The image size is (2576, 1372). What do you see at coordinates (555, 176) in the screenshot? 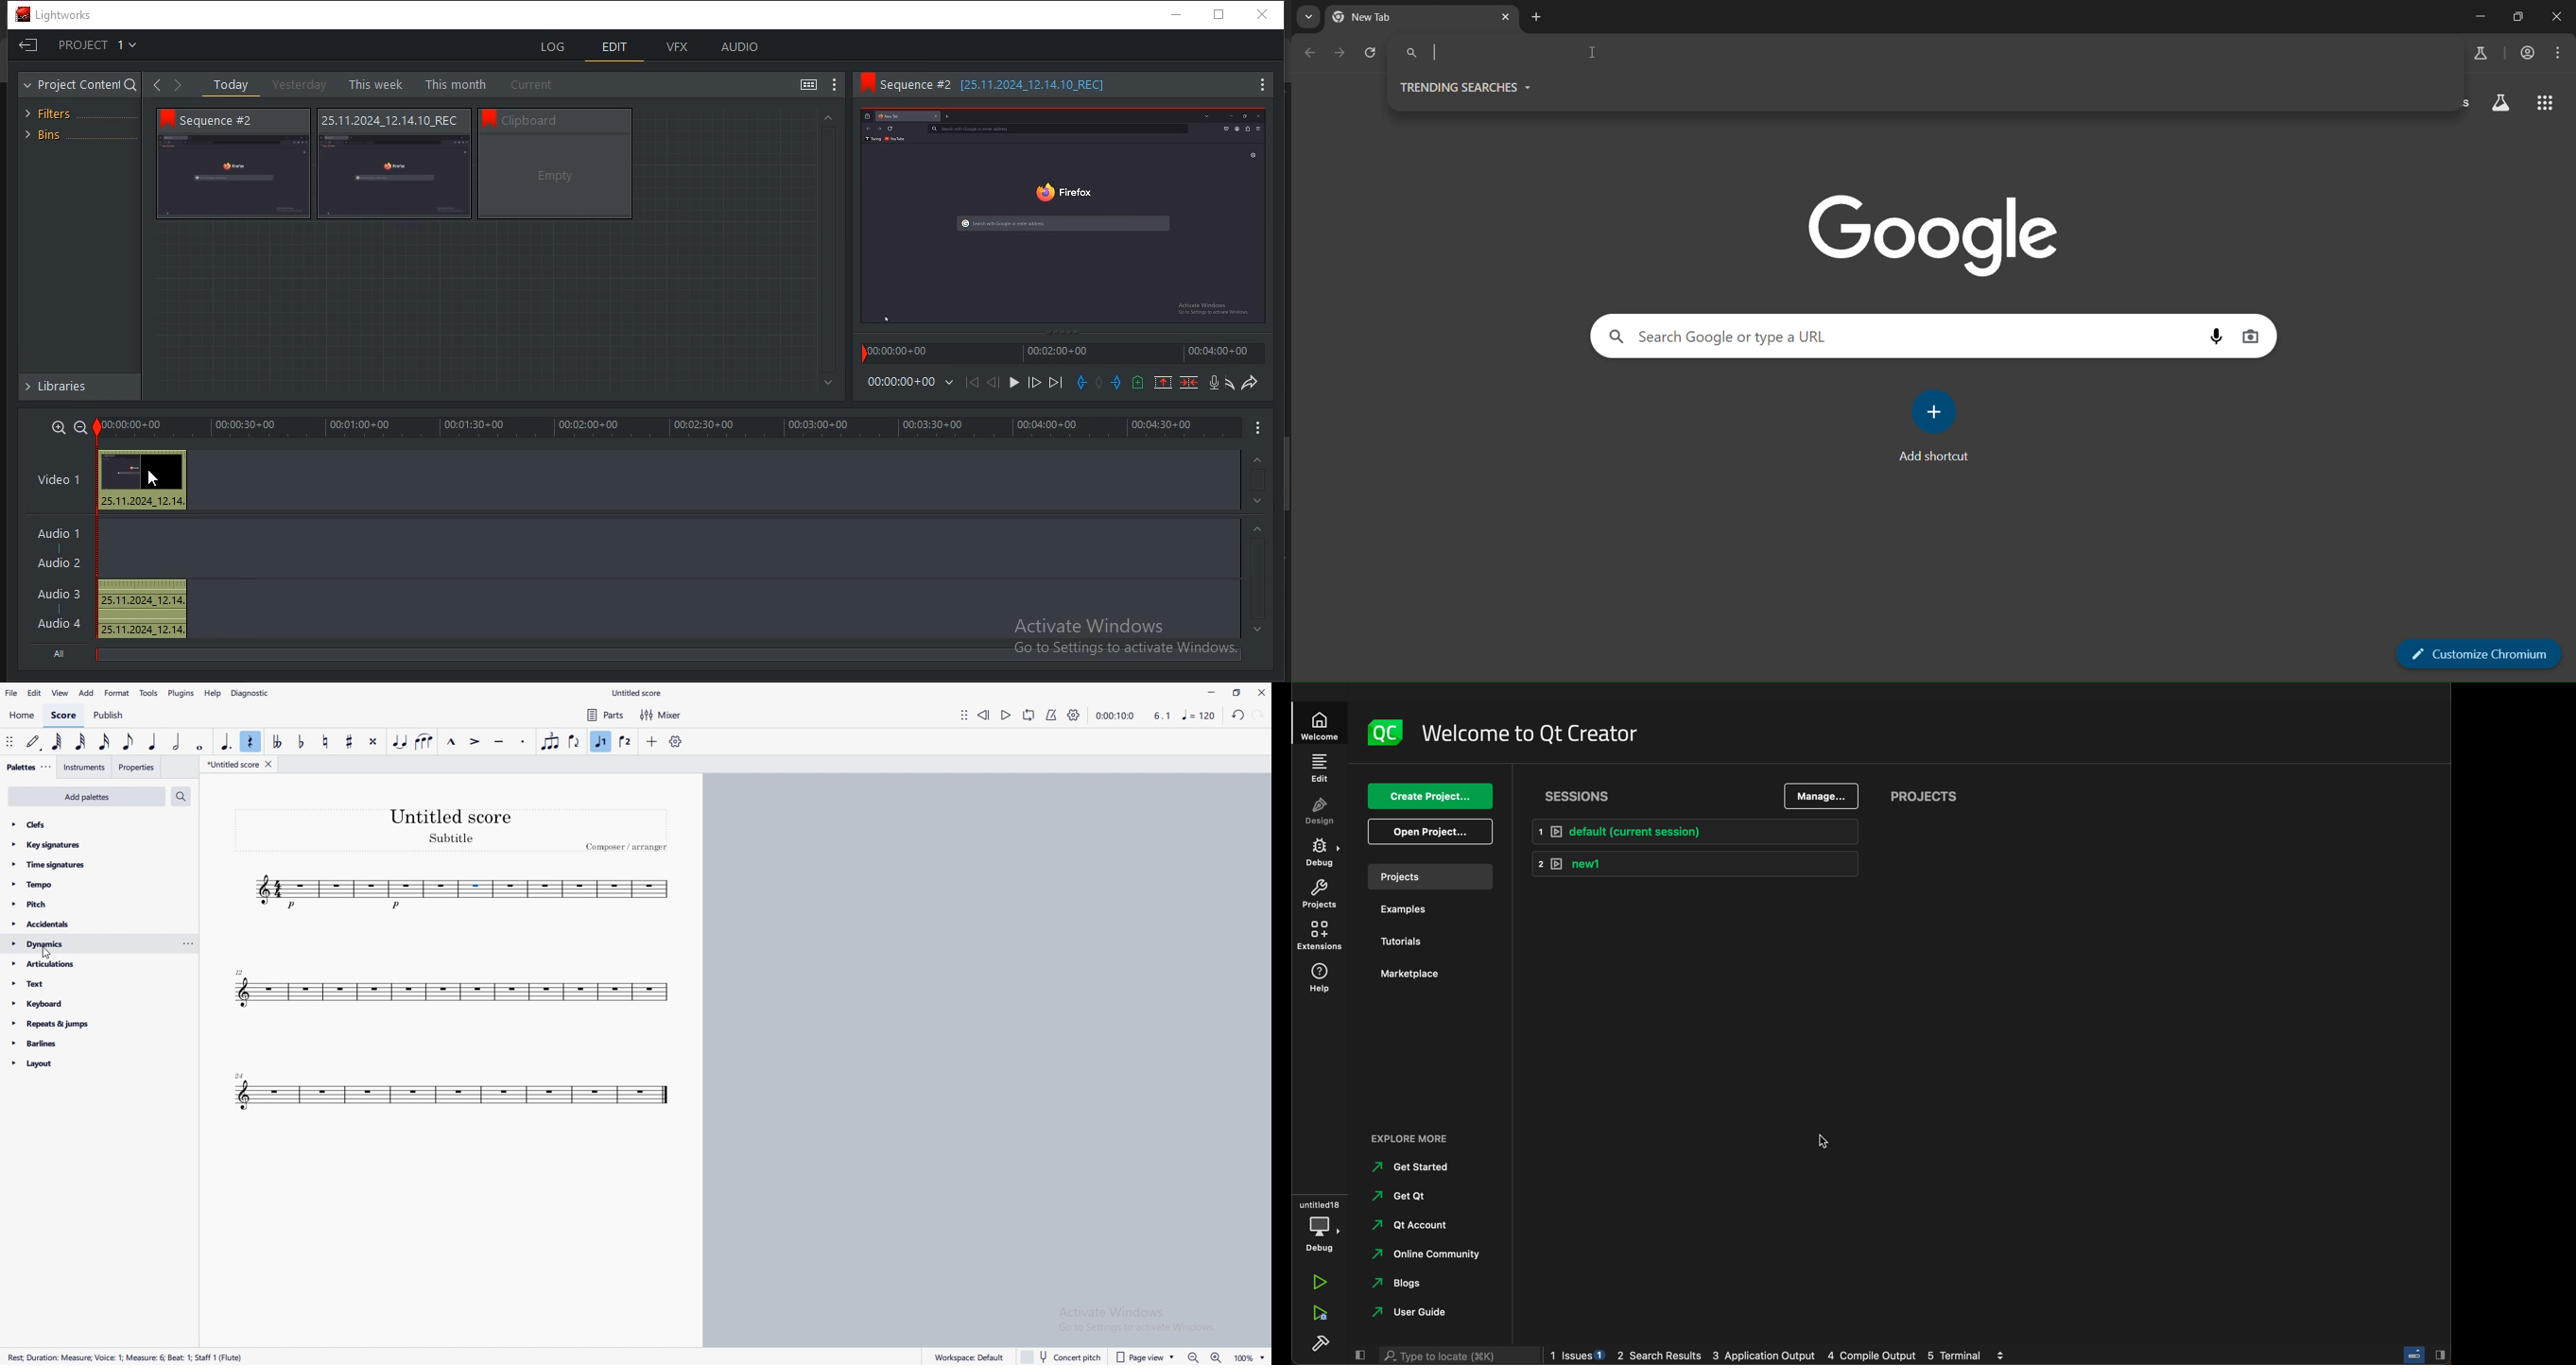
I see `video thumbnail` at bounding box center [555, 176].